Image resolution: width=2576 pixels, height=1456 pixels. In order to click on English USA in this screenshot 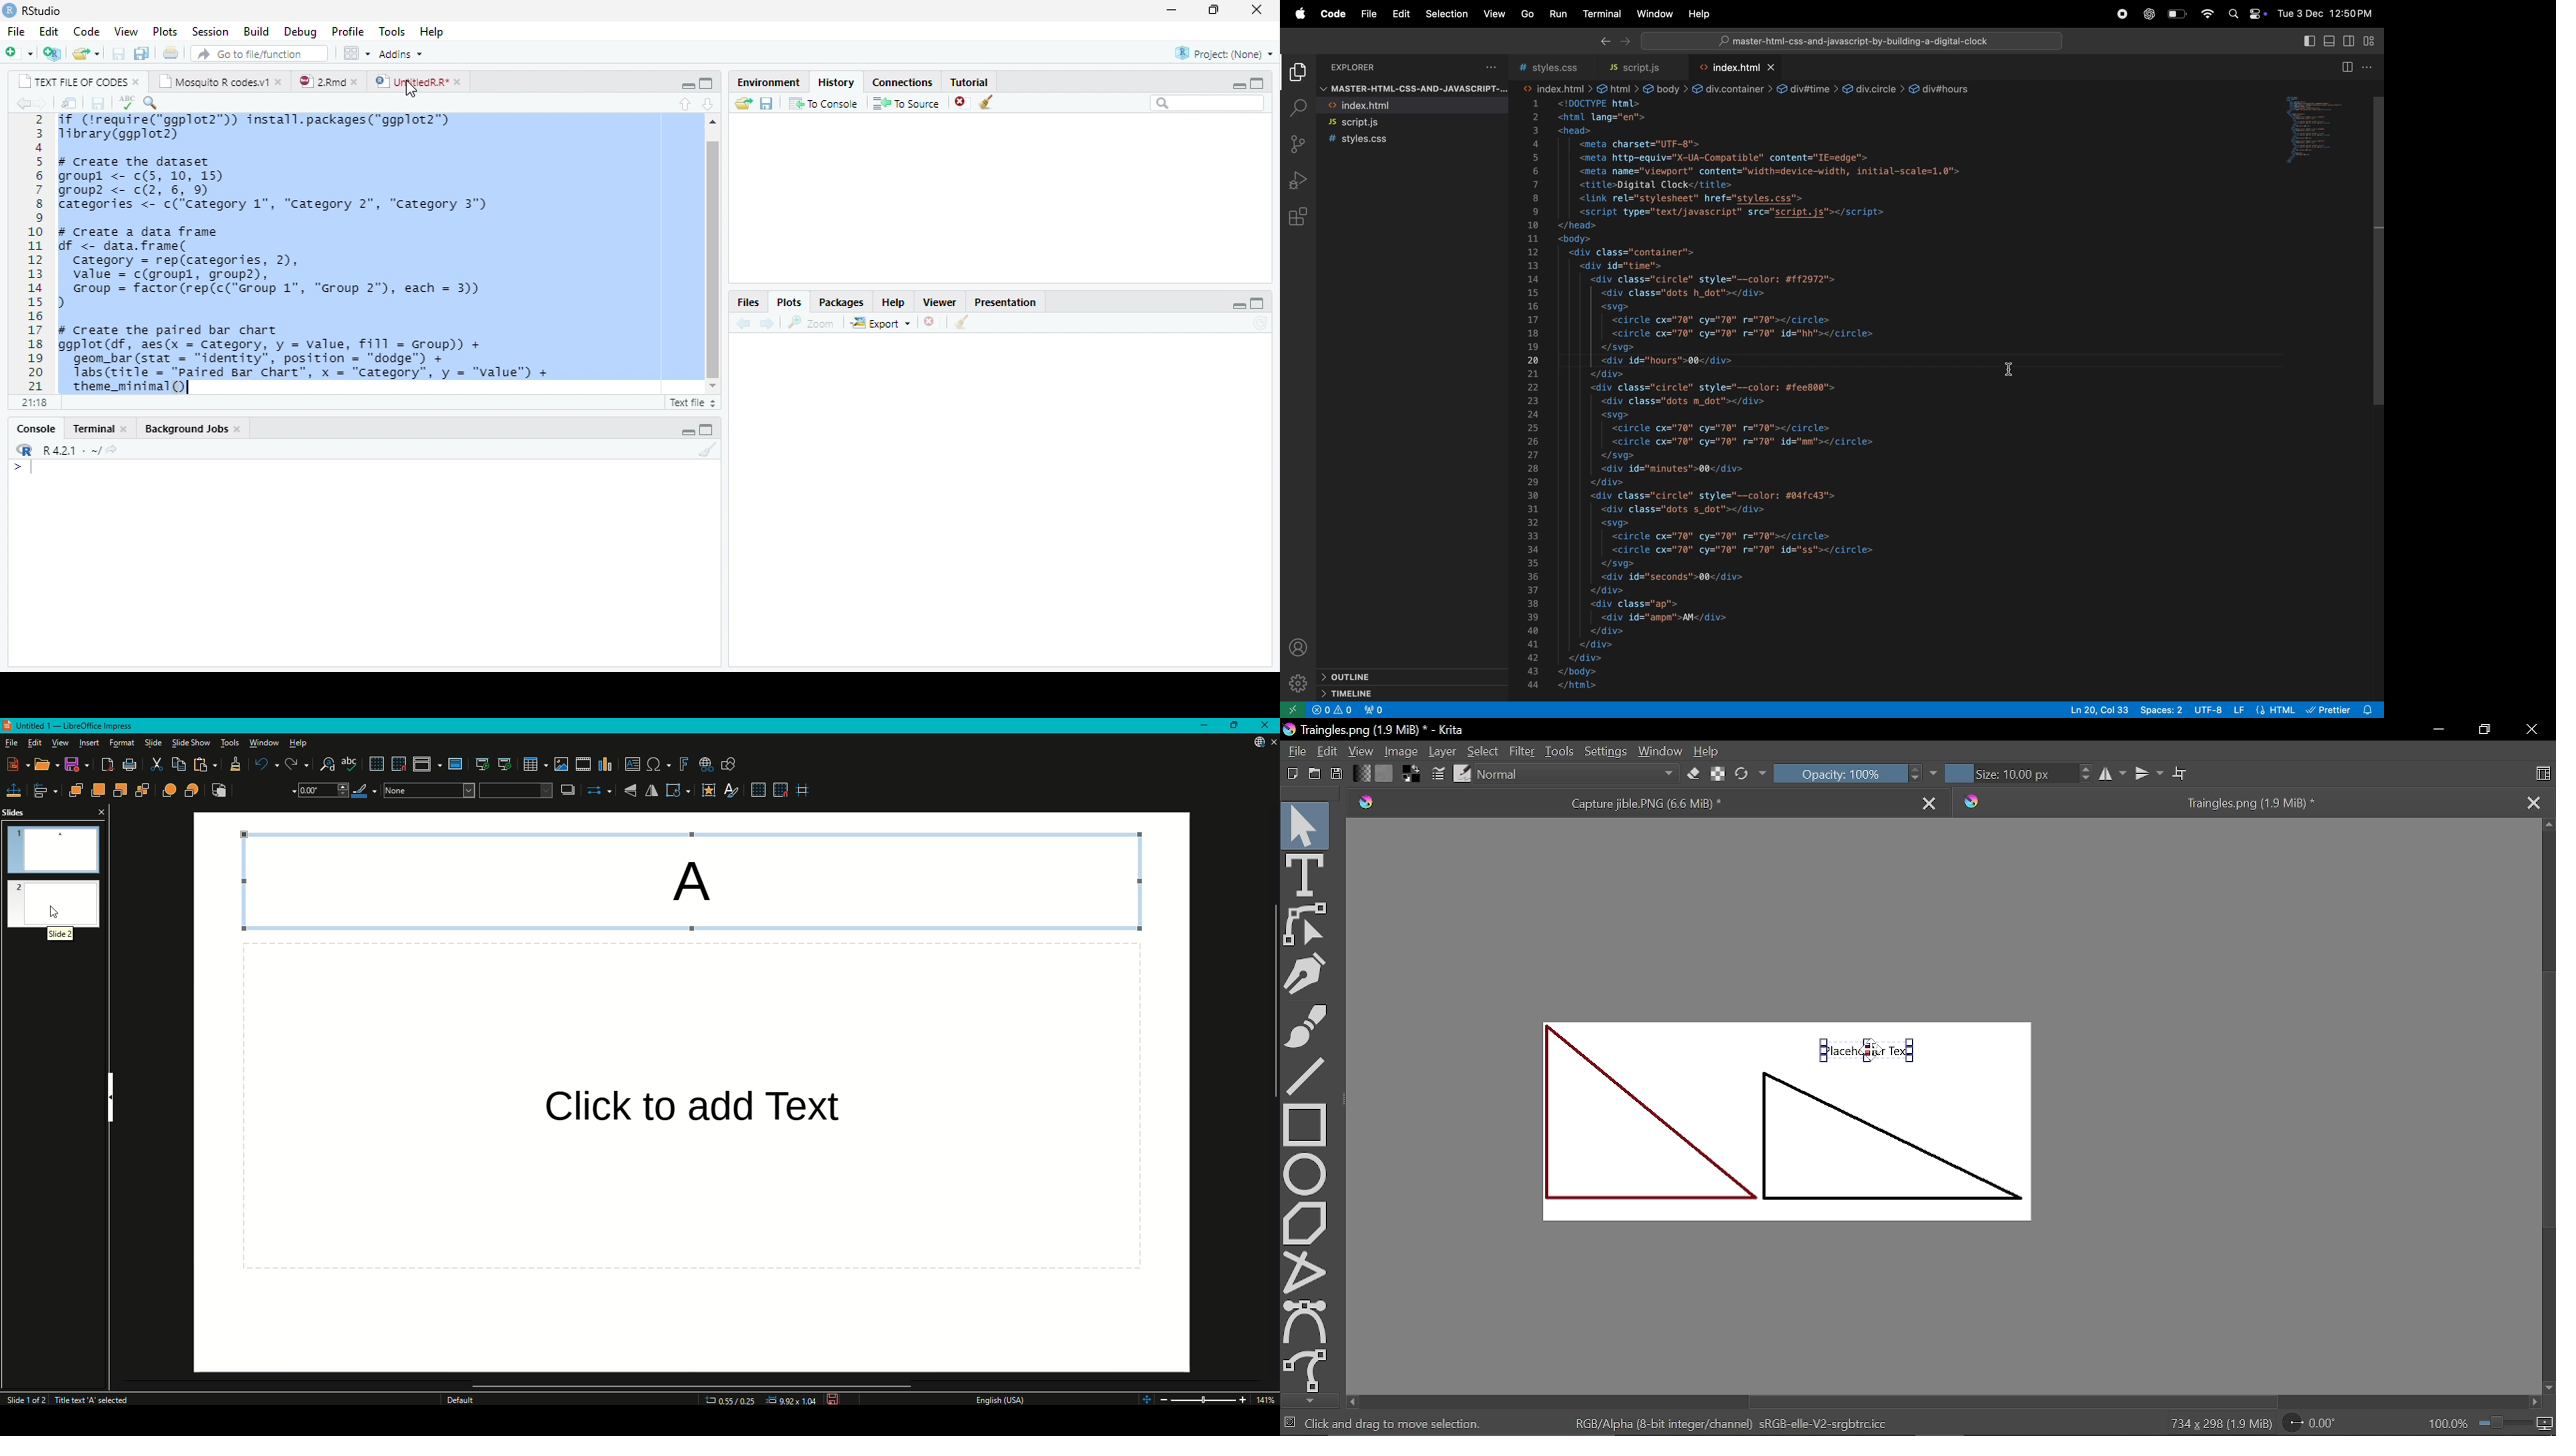, I will do `click(1004, 1399)`.